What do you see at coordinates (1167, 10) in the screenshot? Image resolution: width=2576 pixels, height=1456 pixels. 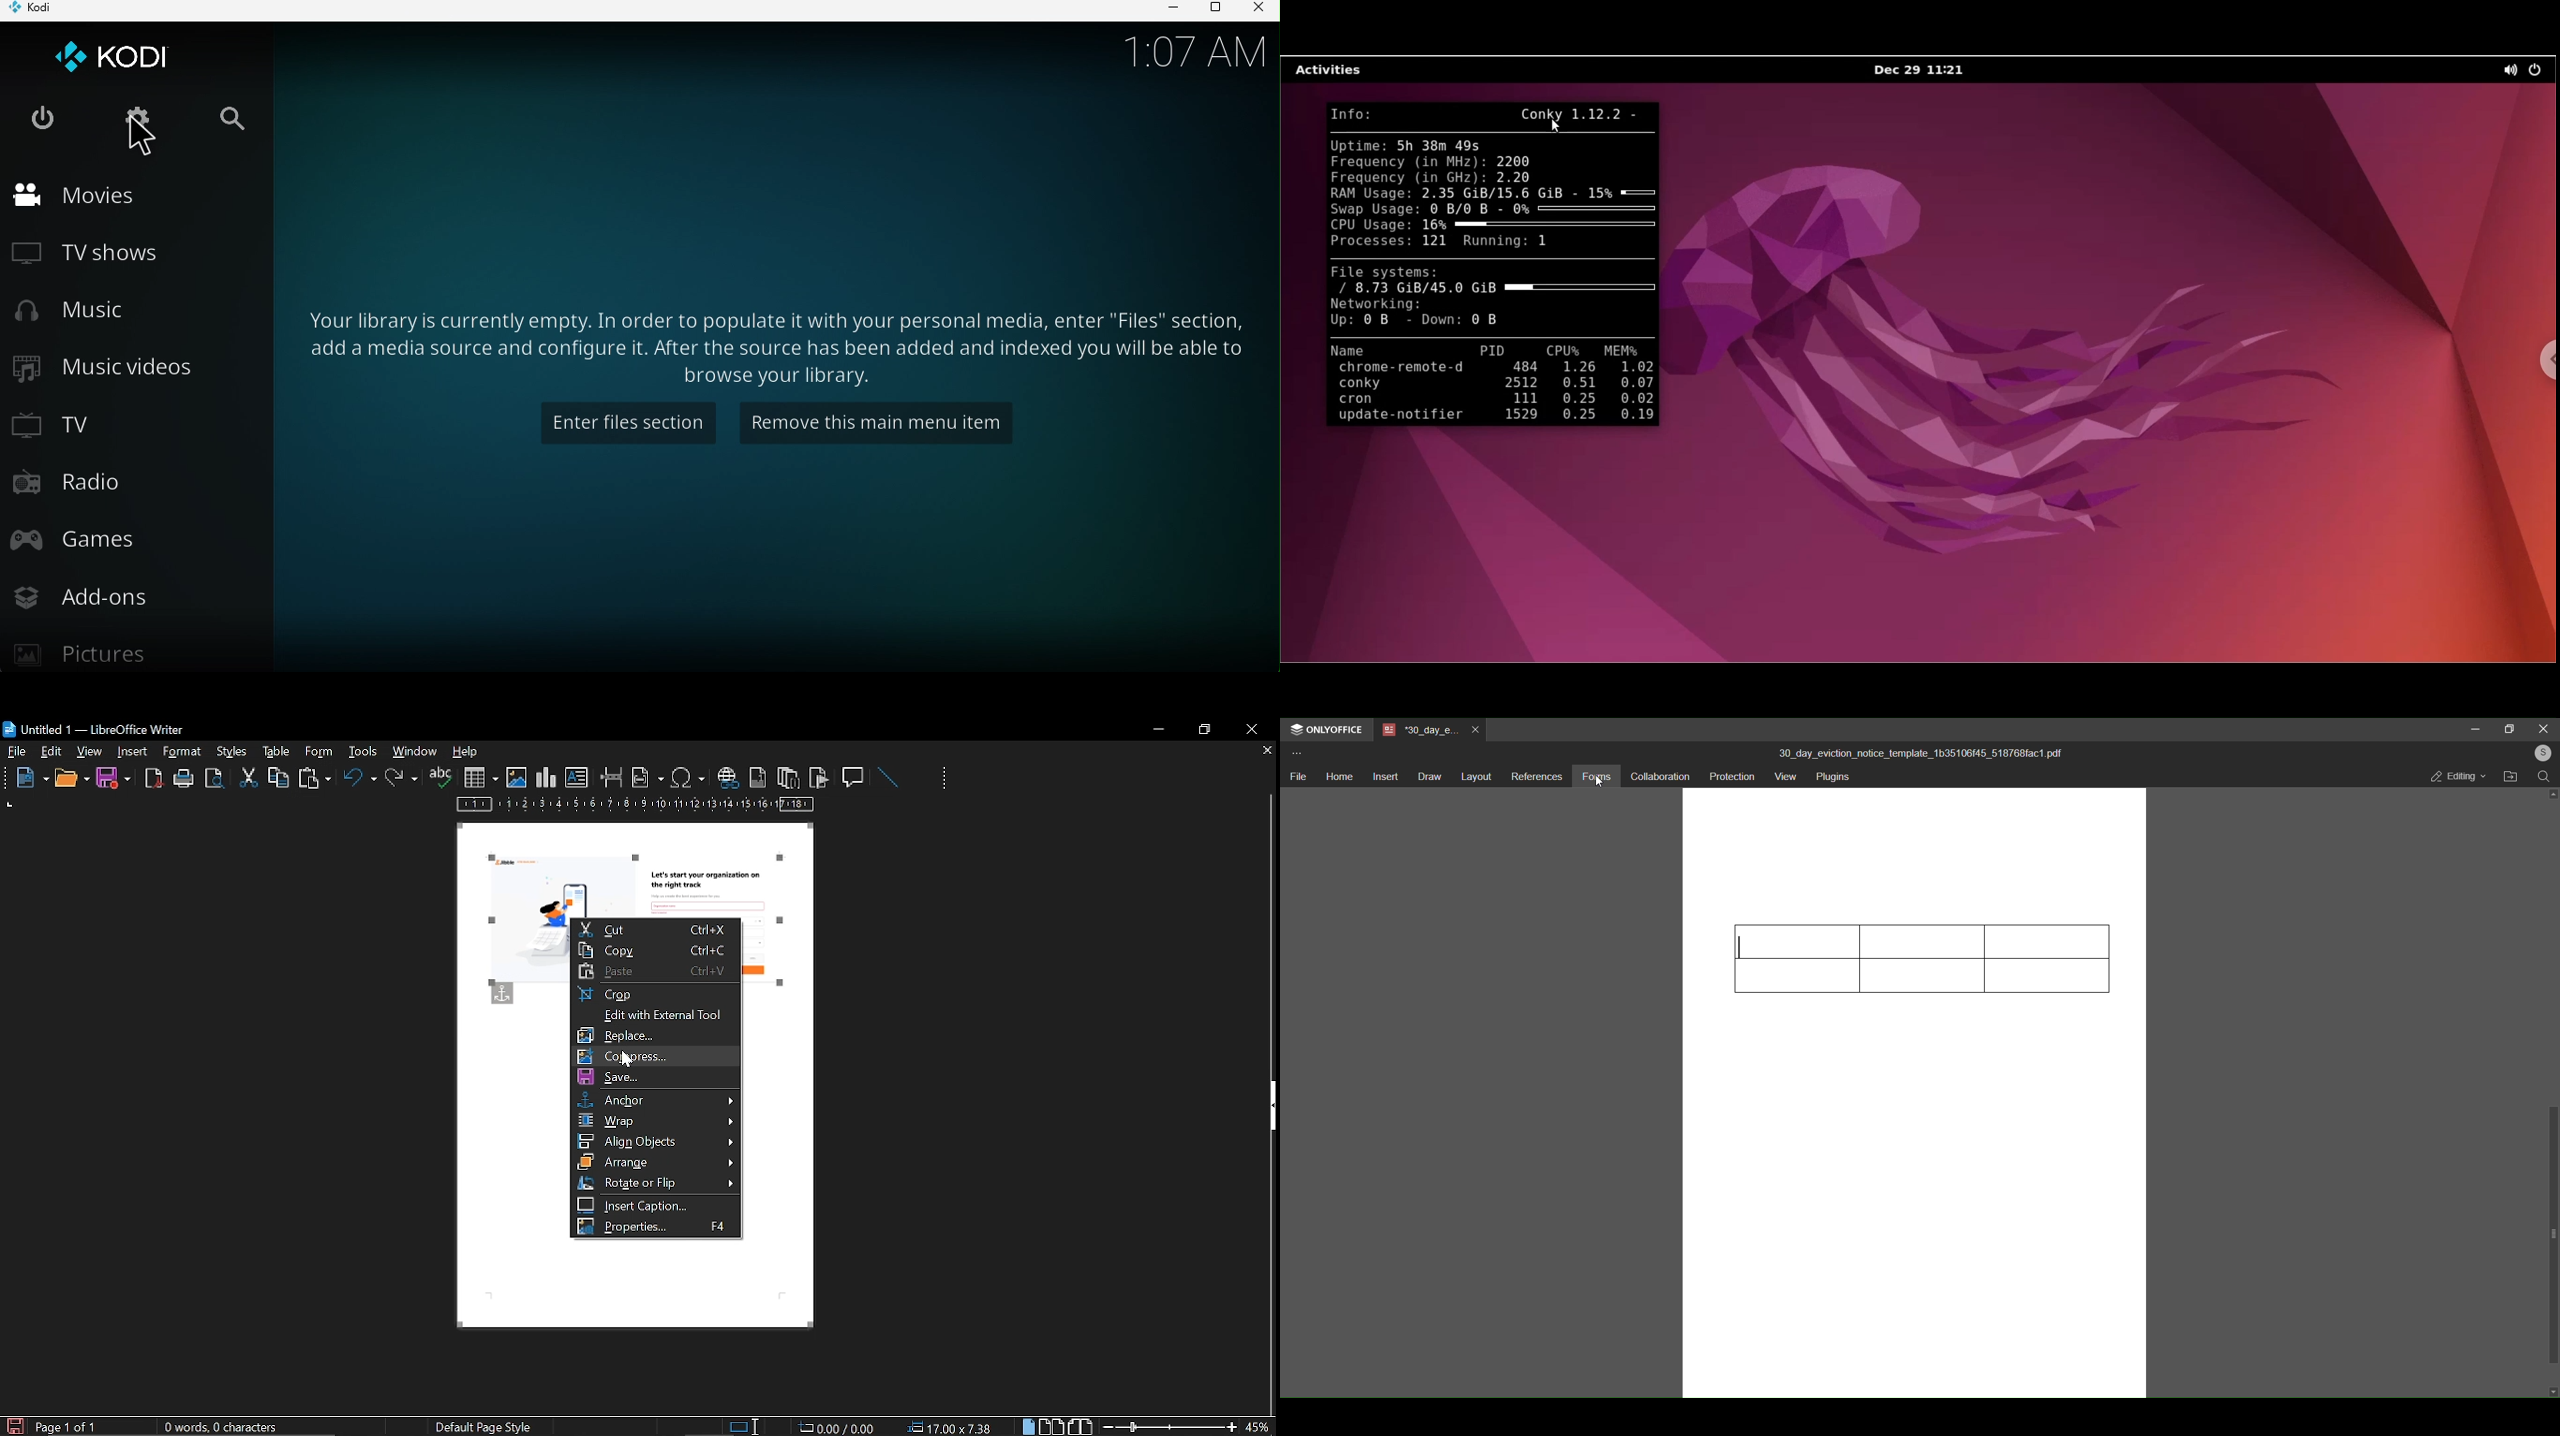 I see `Minimize` at bounding box center [1167, 10].